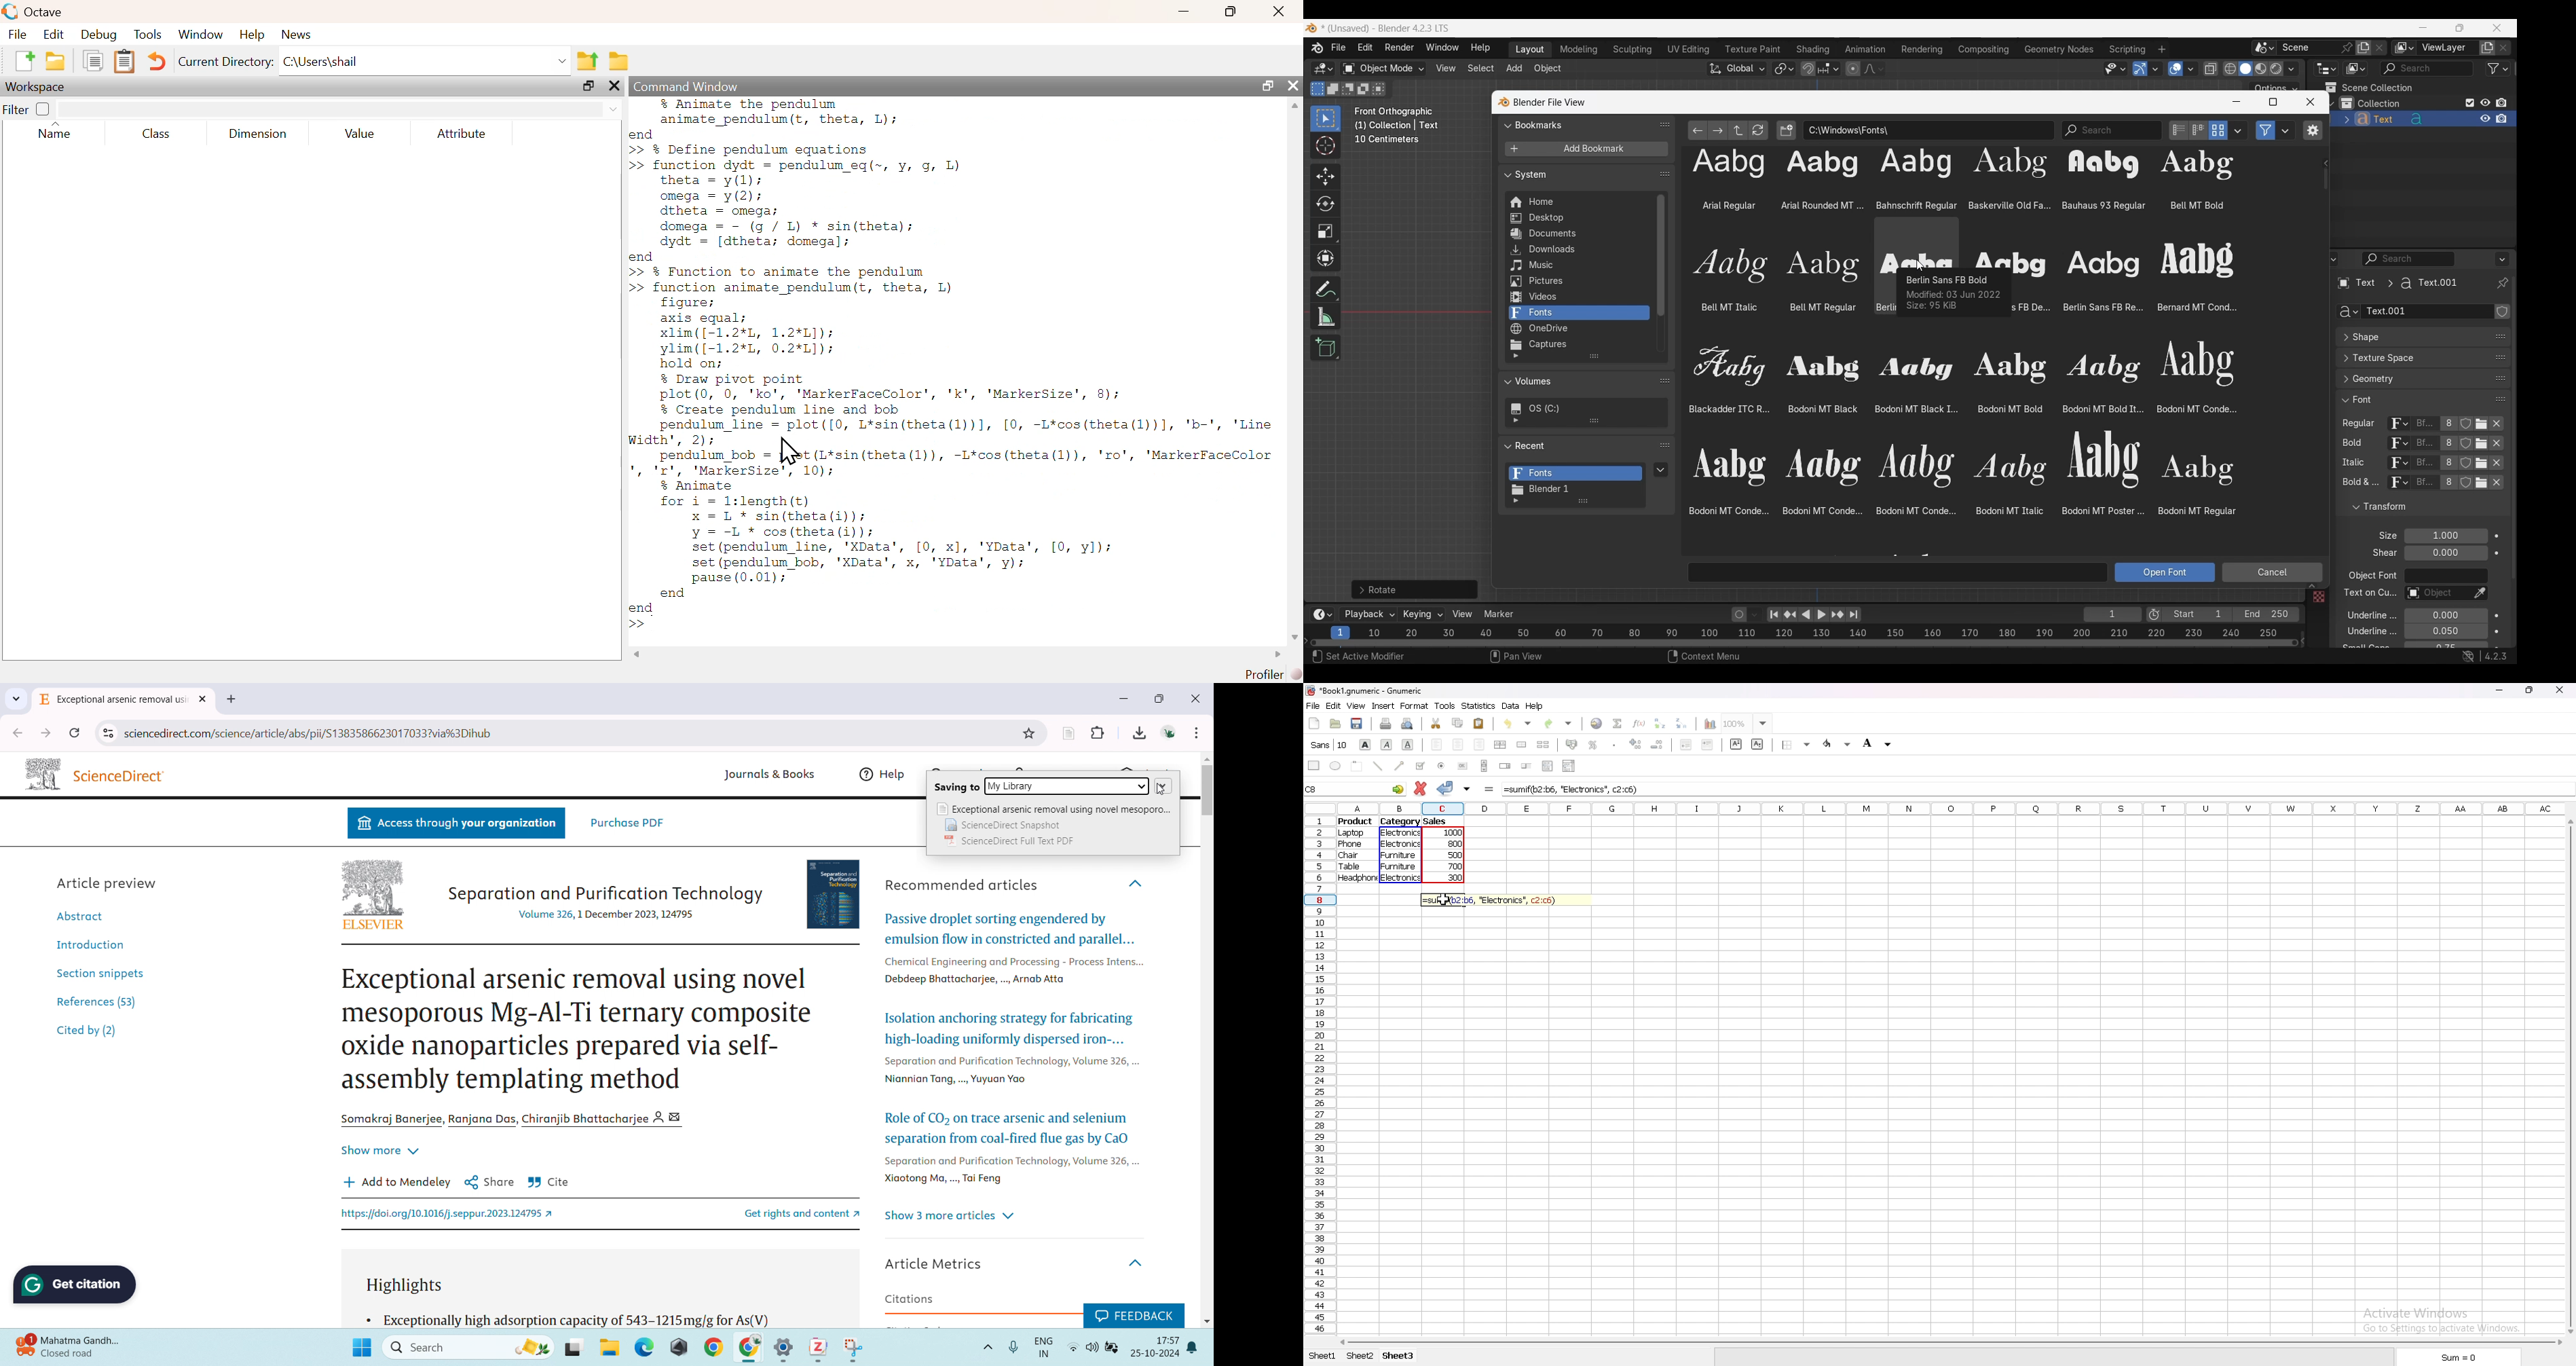 The height and width of the screenshot is (1372, 2576). What do you see at coordinates (2460, 28) in the screenshot?
I see `Show interface in a smaller tab` at bounding box center [2460, 28].